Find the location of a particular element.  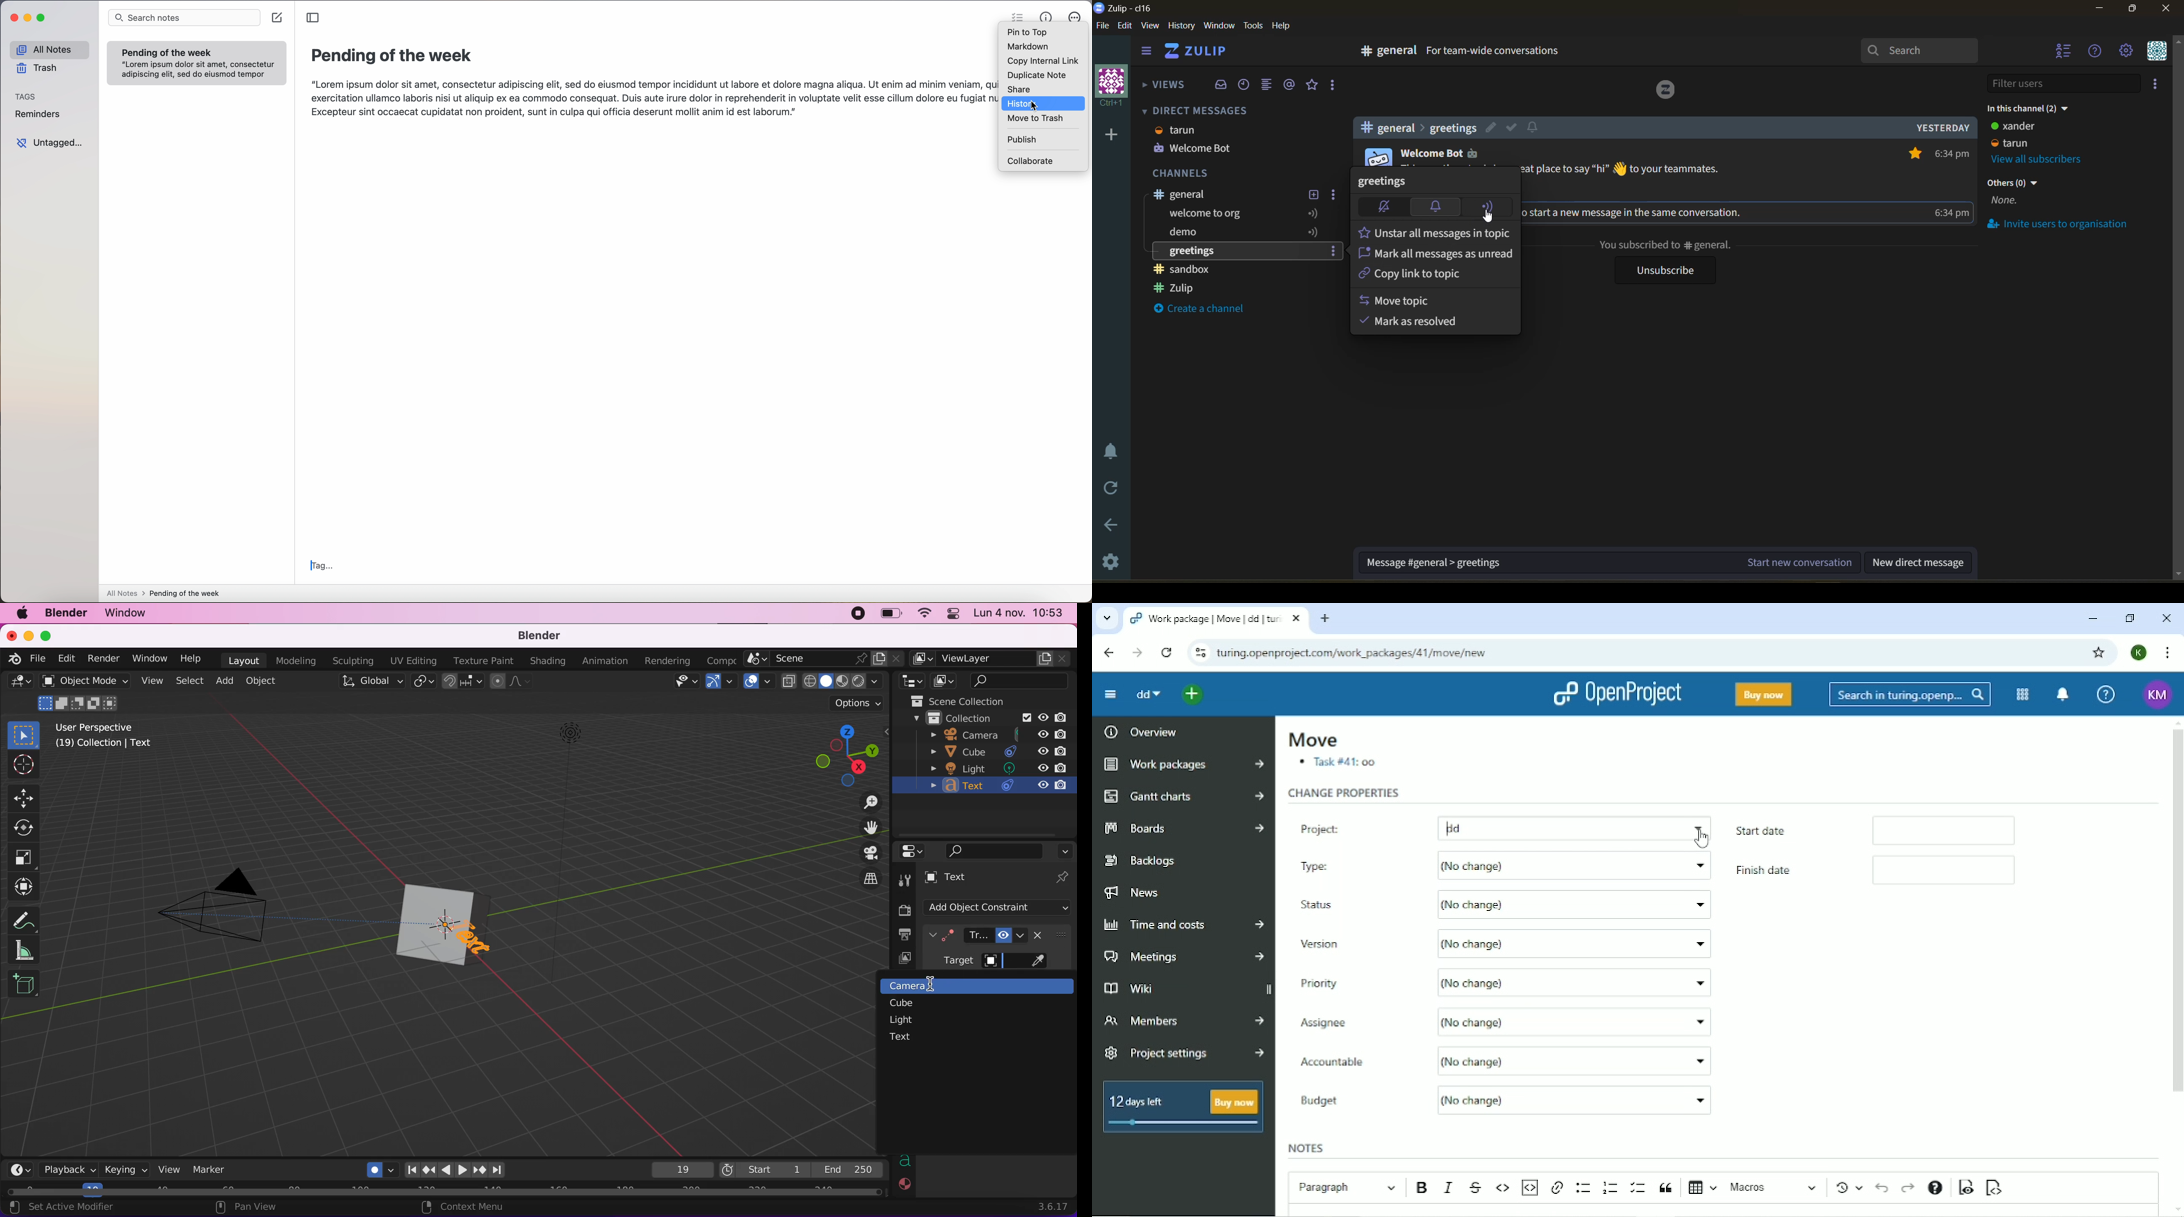

Macros is located at coordinates (1775, 1187).